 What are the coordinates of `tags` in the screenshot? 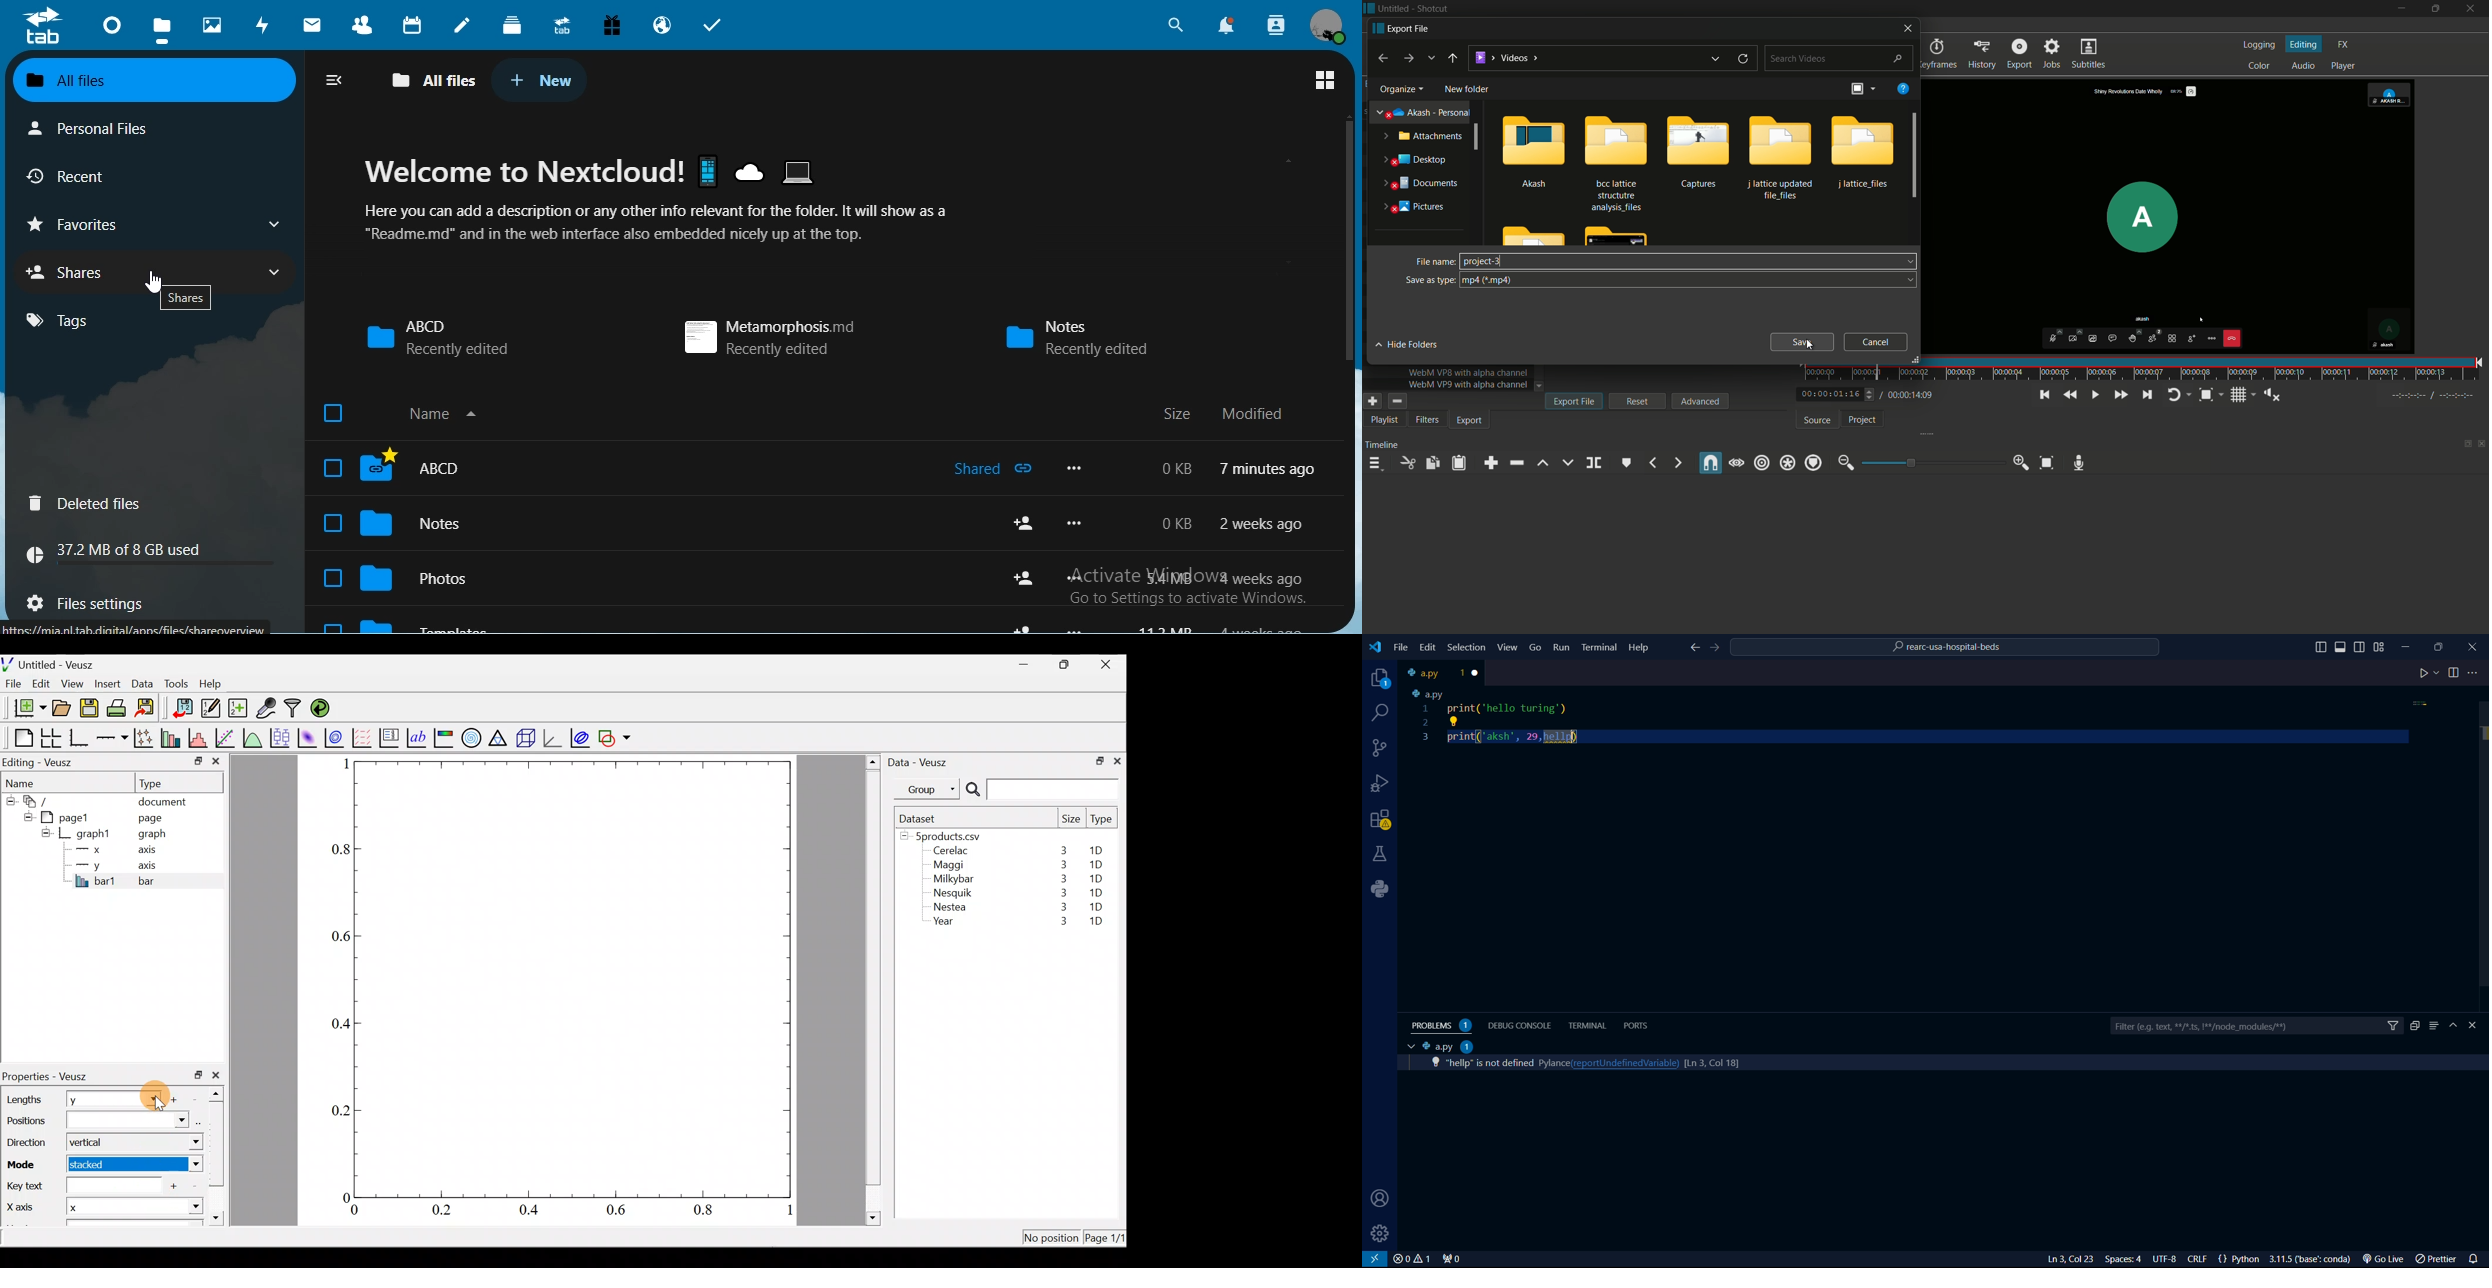 It's located at (58, 321).